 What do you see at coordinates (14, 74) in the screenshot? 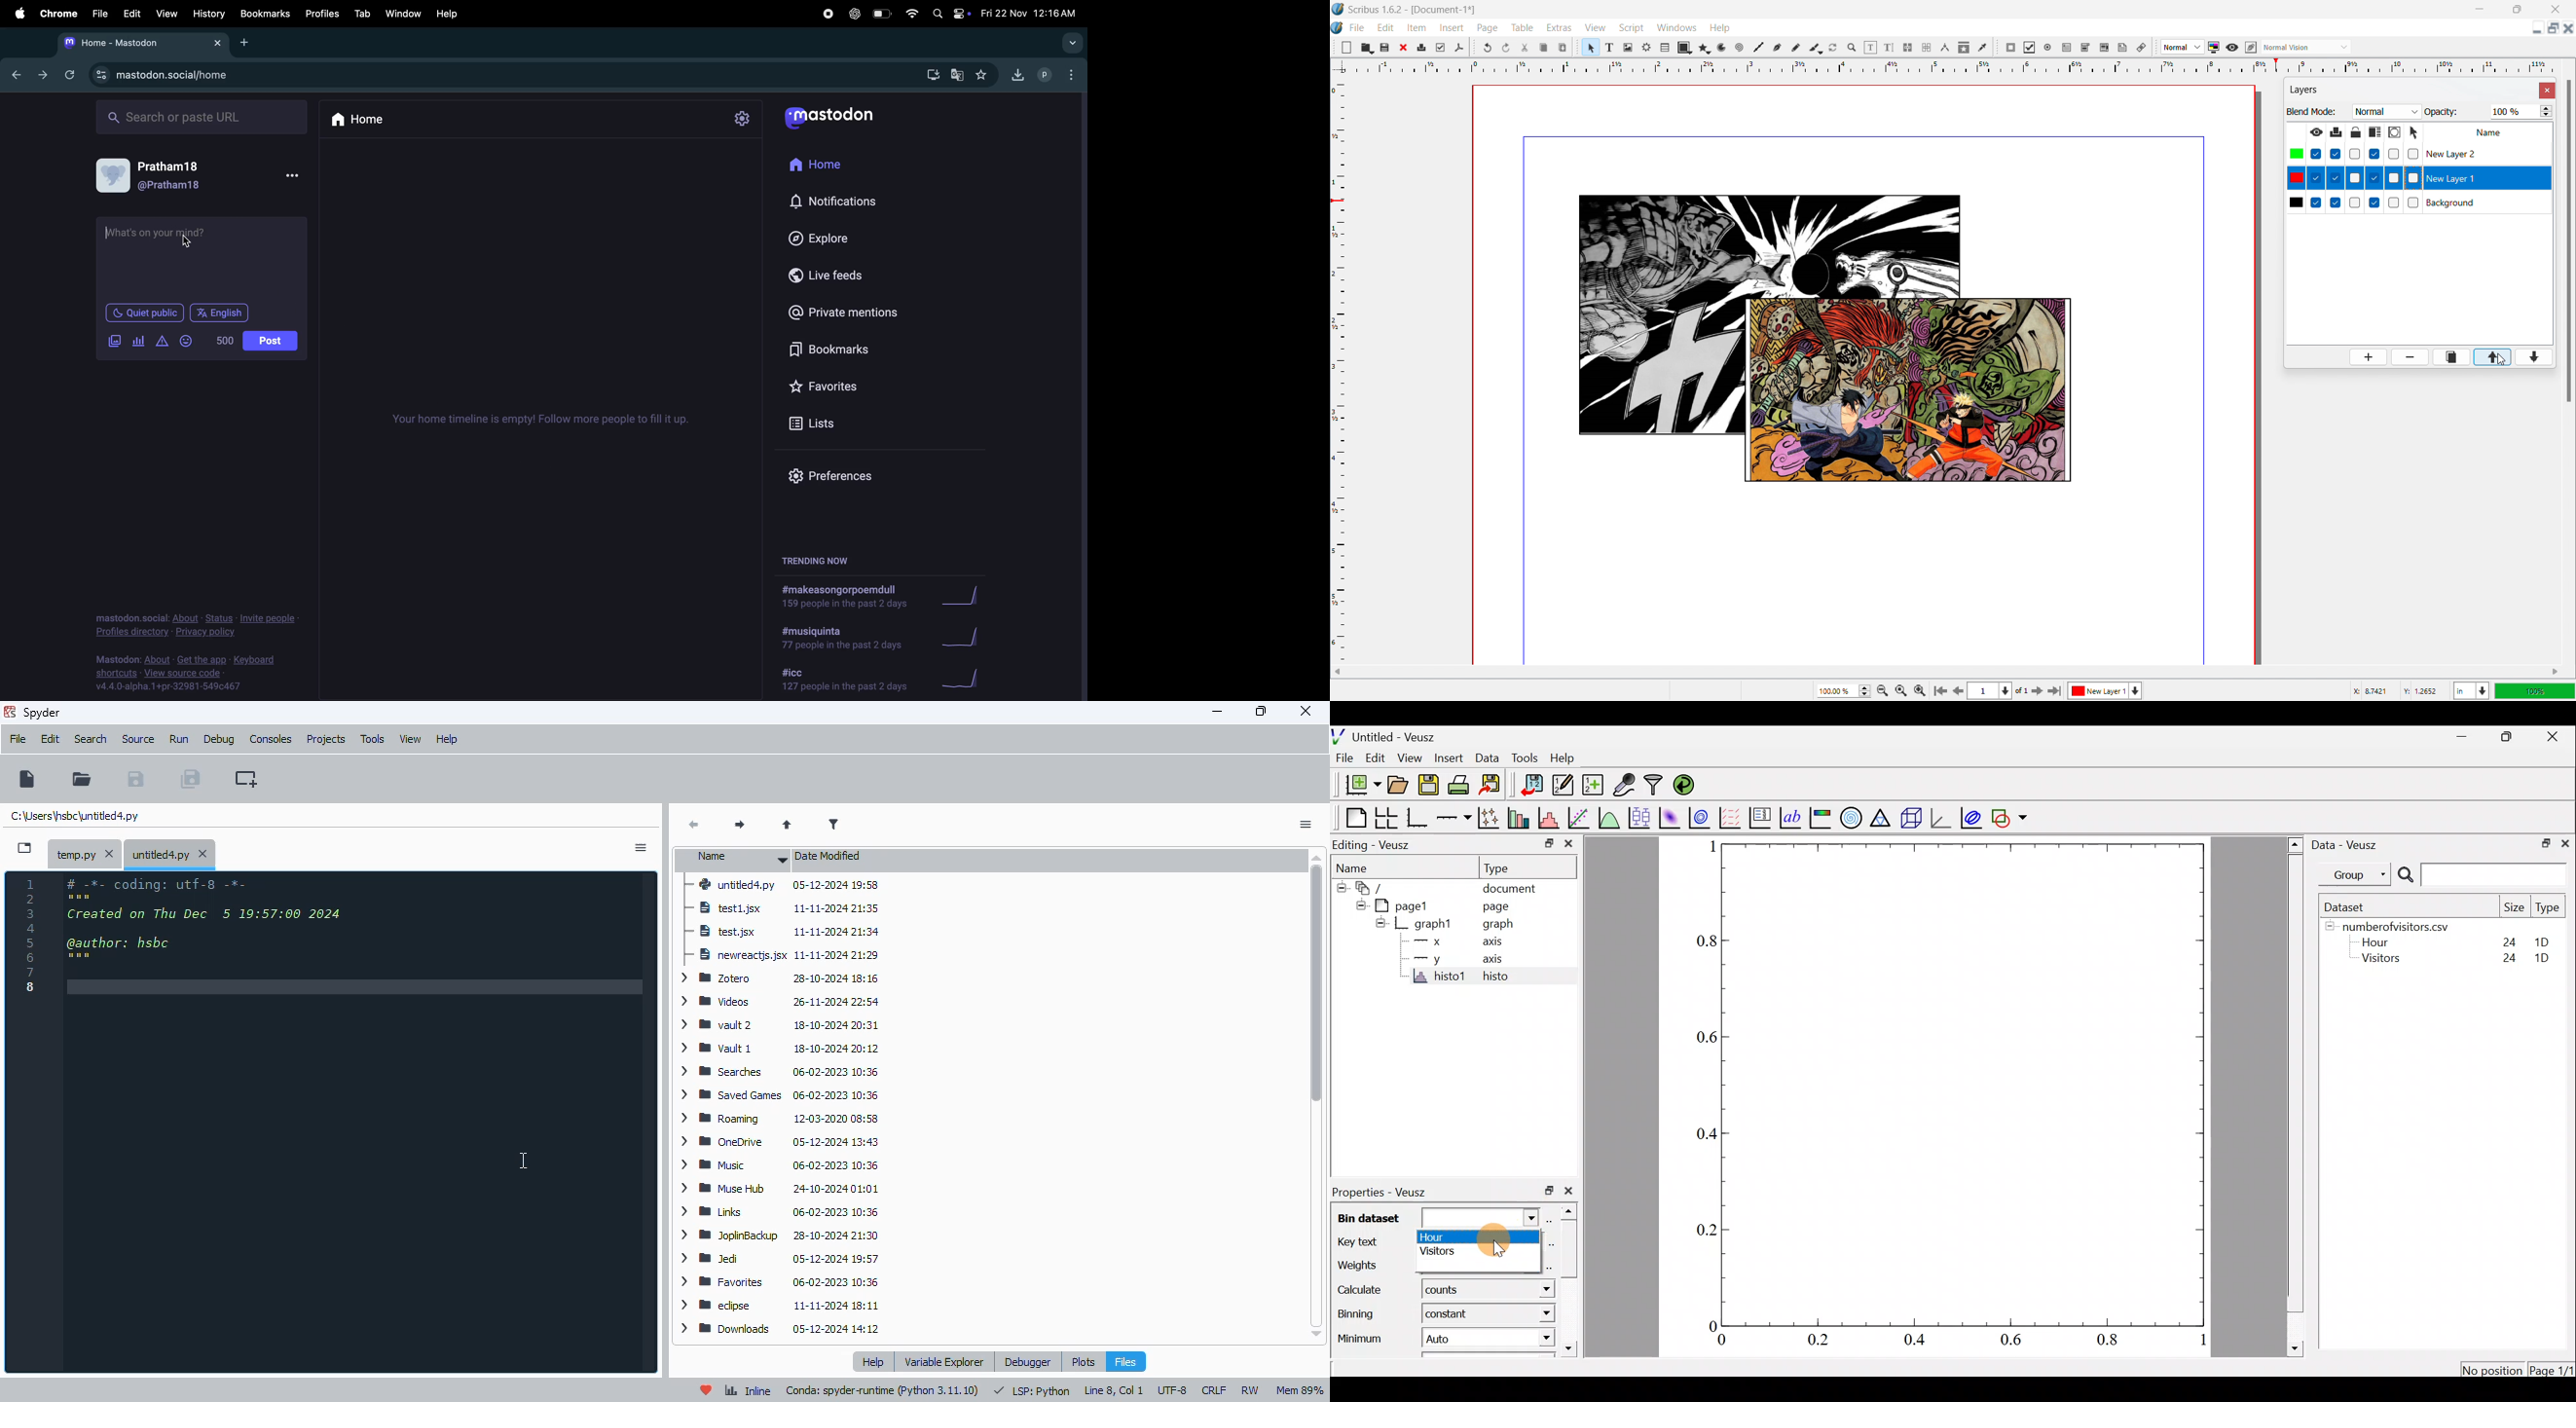
I see `backtab` at bounding box center [14, 74].